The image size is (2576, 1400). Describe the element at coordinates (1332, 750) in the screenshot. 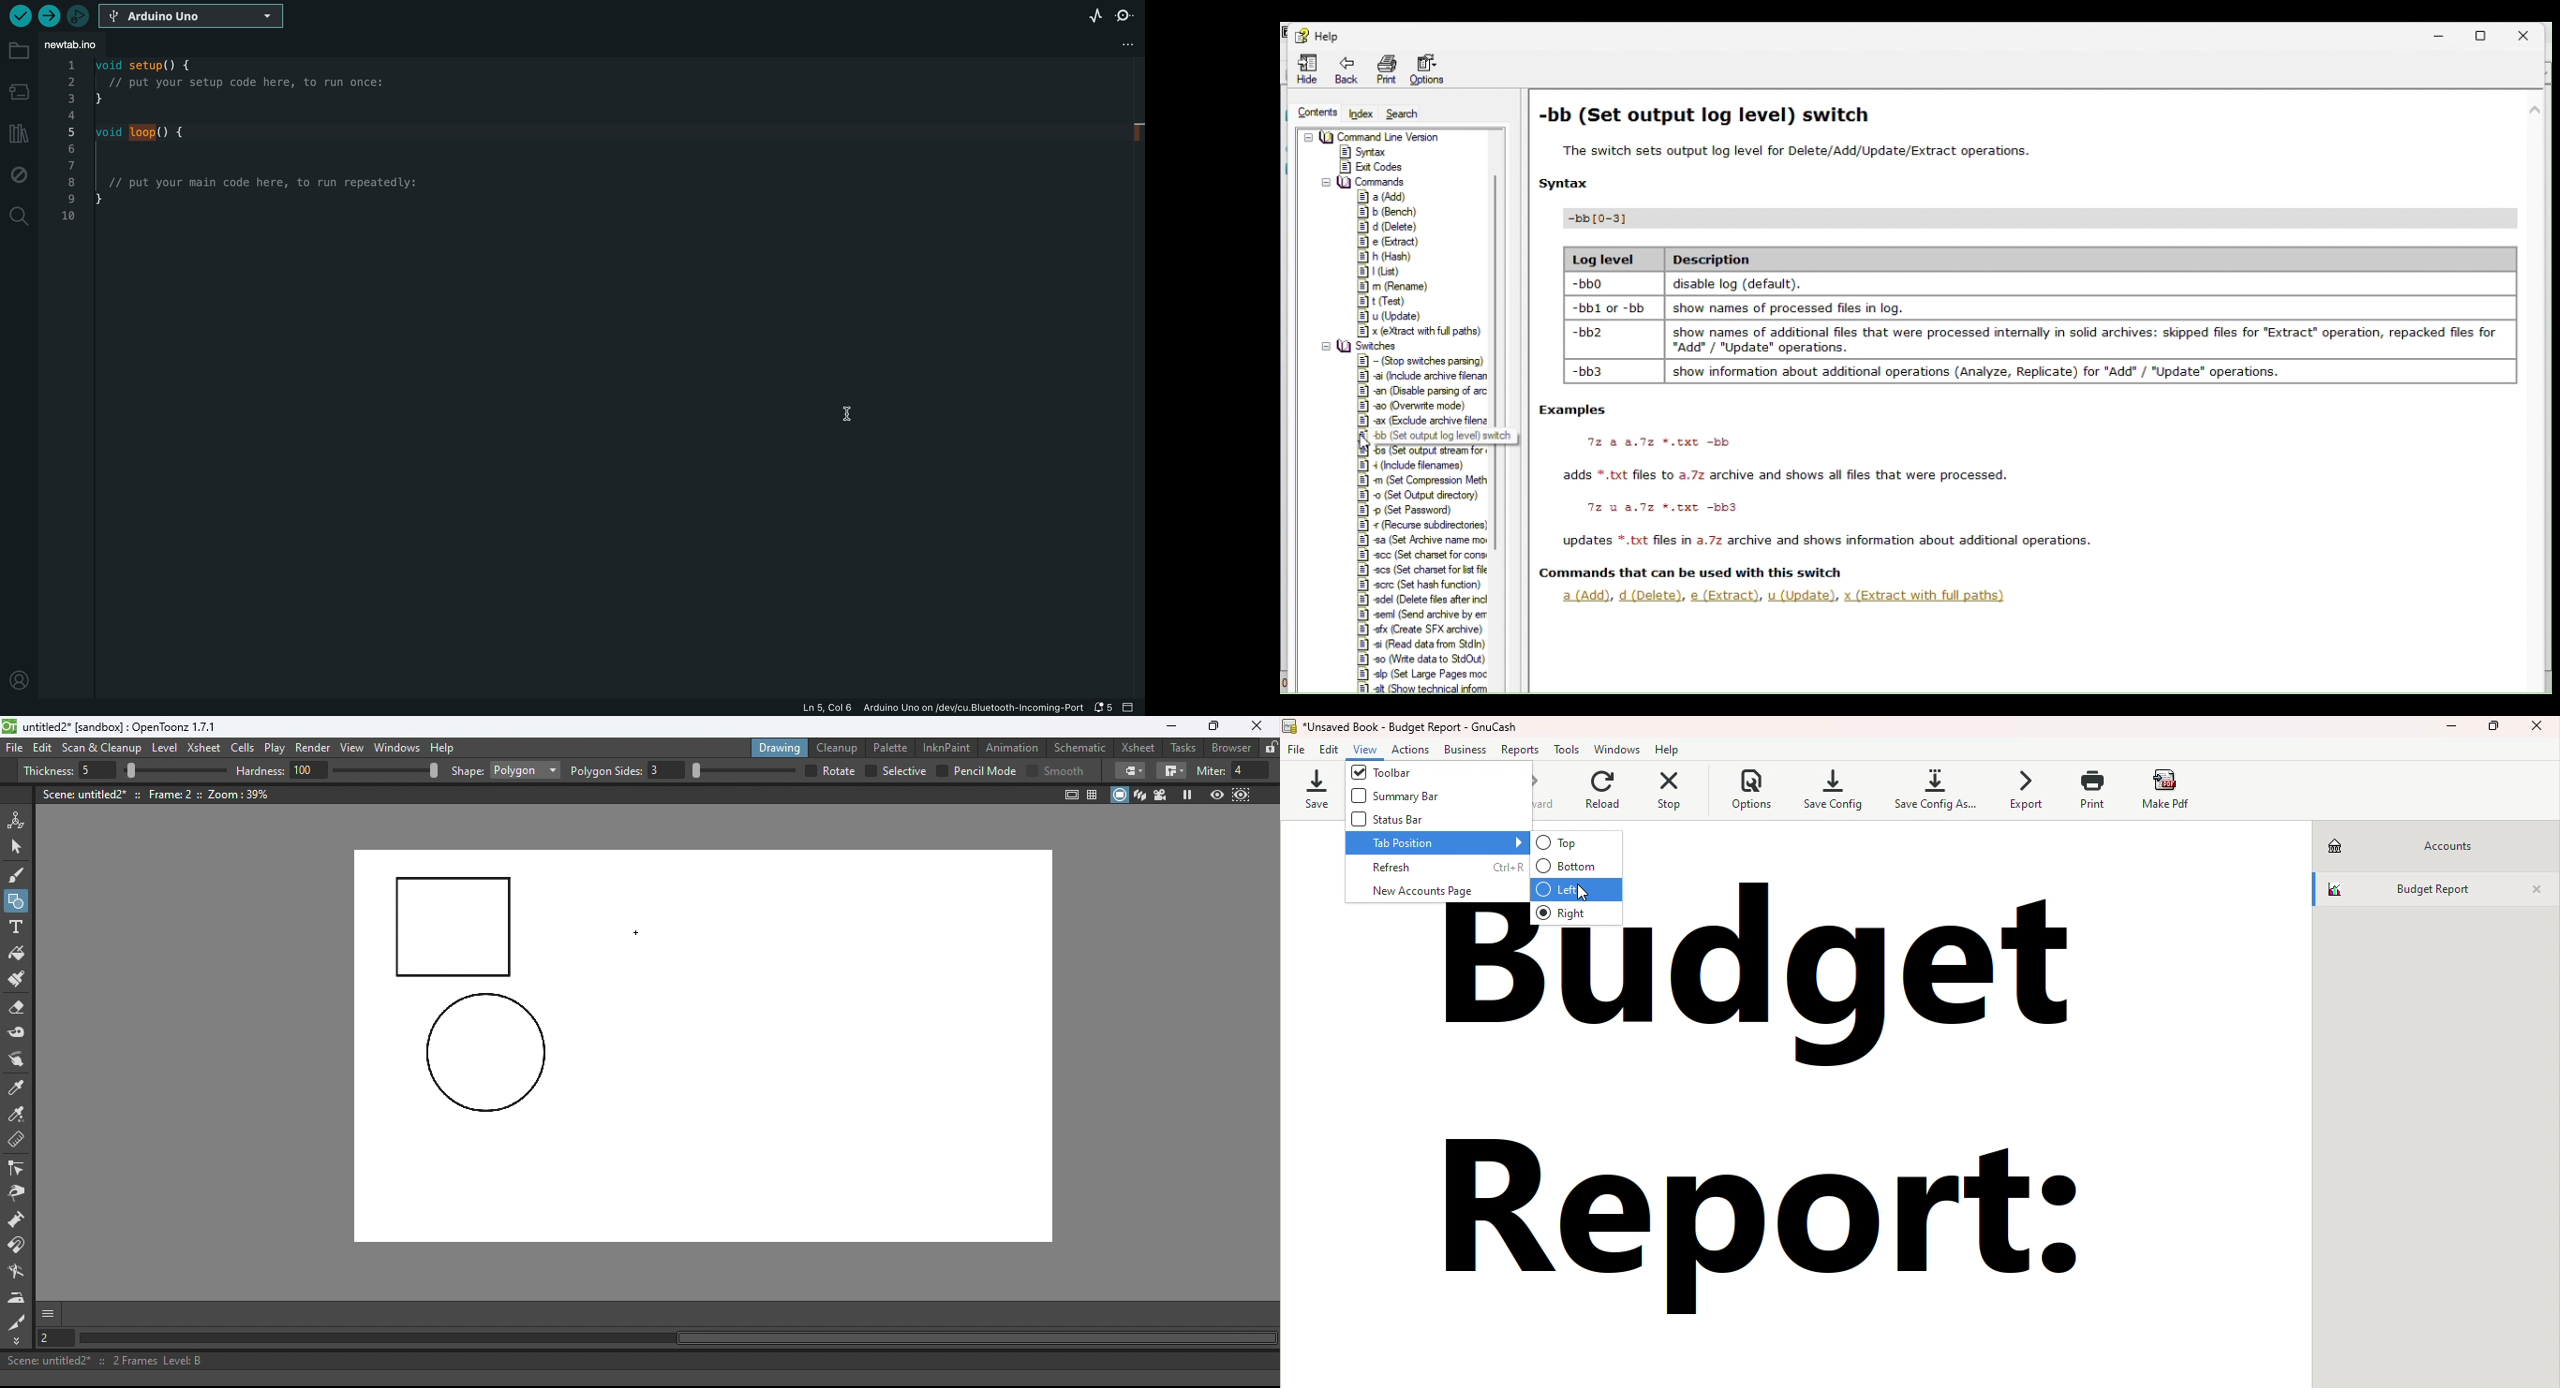

I see `Edit` at that location.